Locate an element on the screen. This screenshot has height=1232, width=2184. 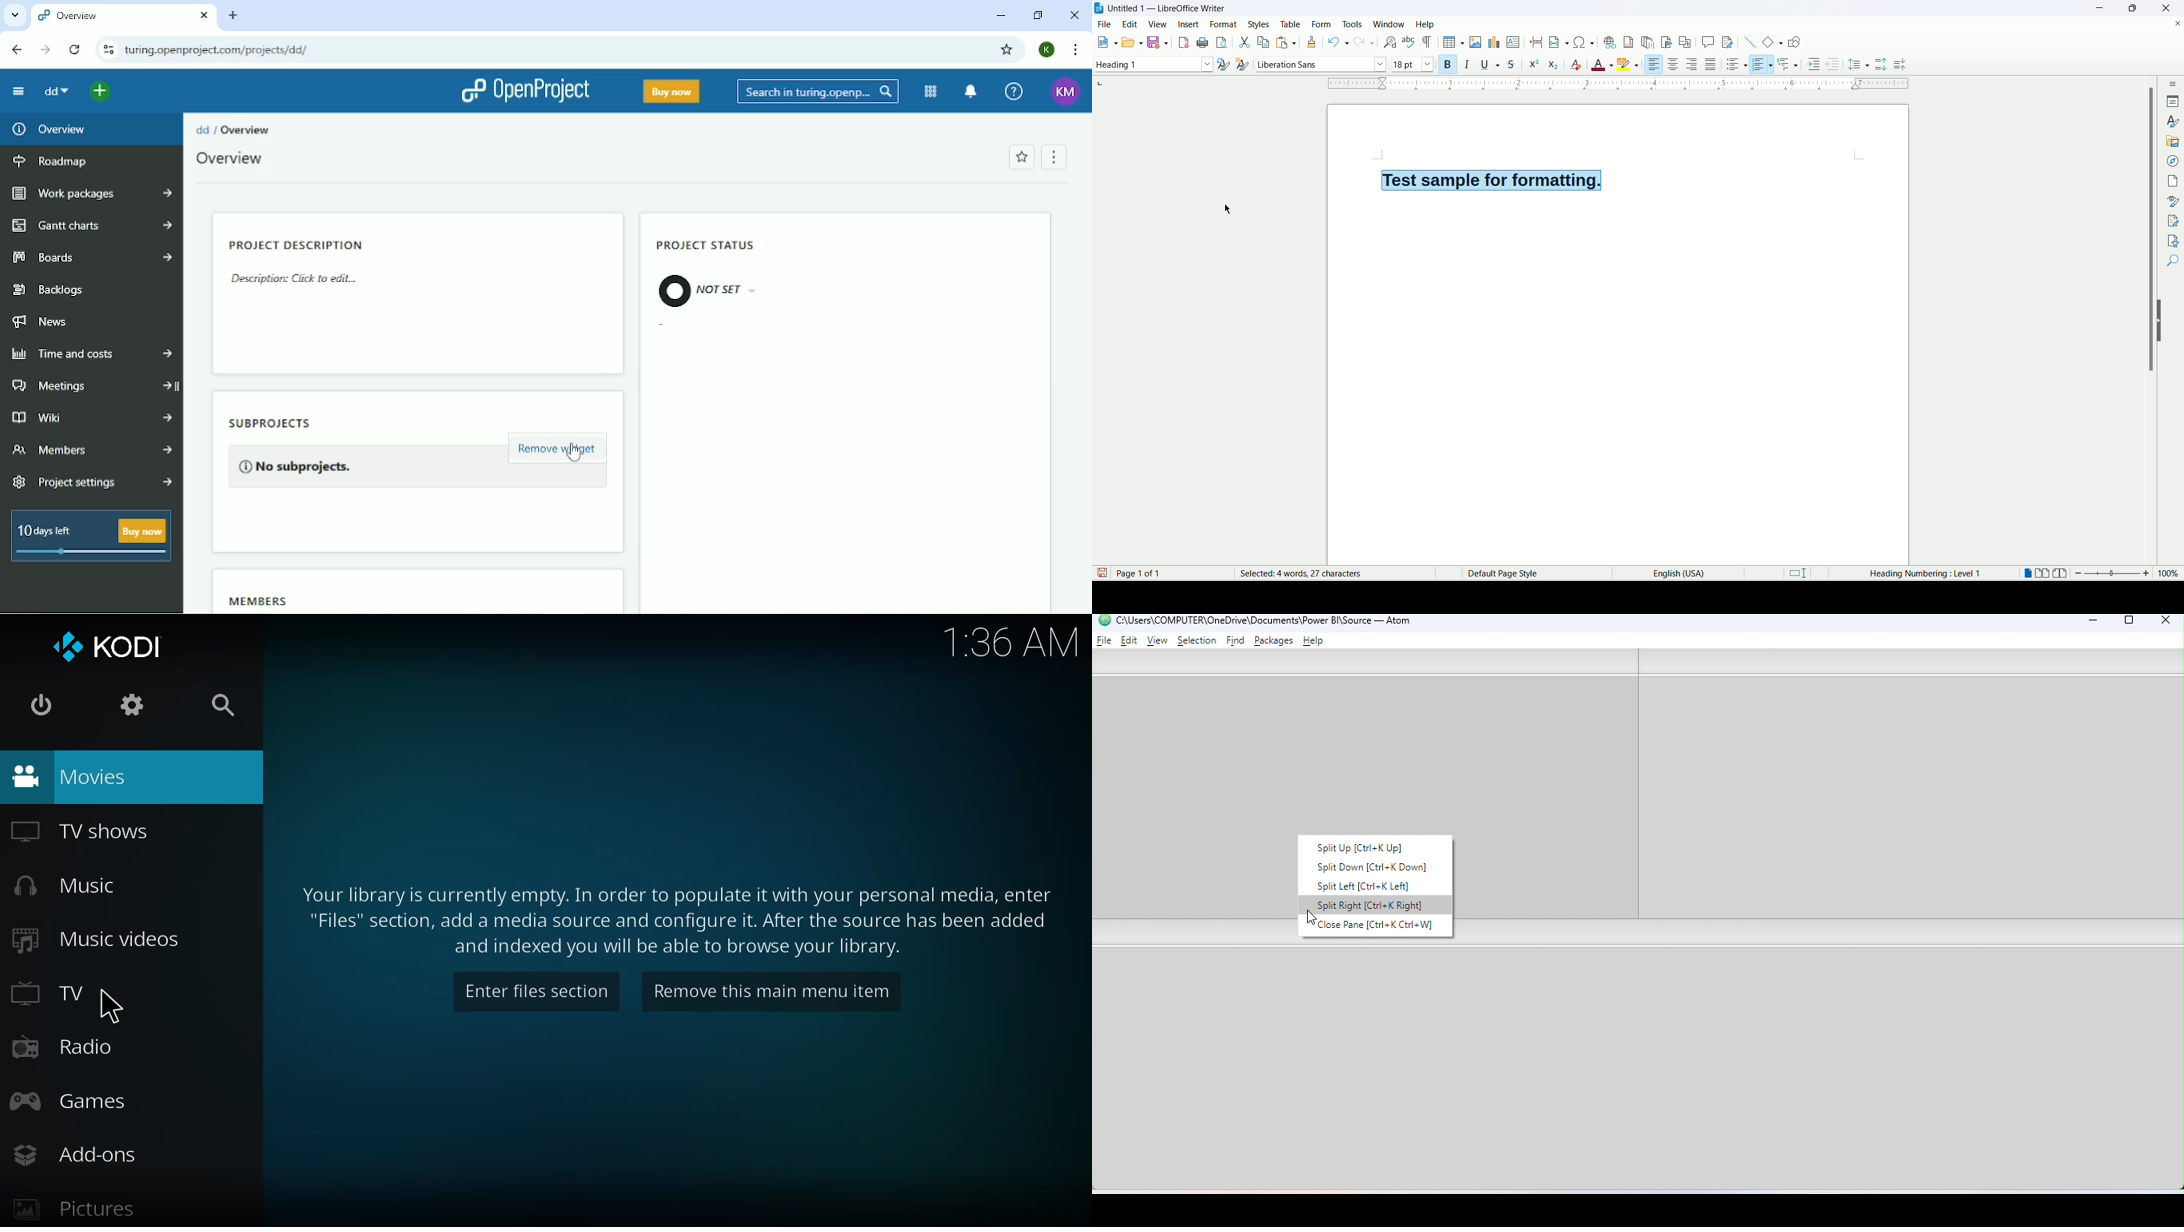
draw function is located at coordinates (1794, 42).